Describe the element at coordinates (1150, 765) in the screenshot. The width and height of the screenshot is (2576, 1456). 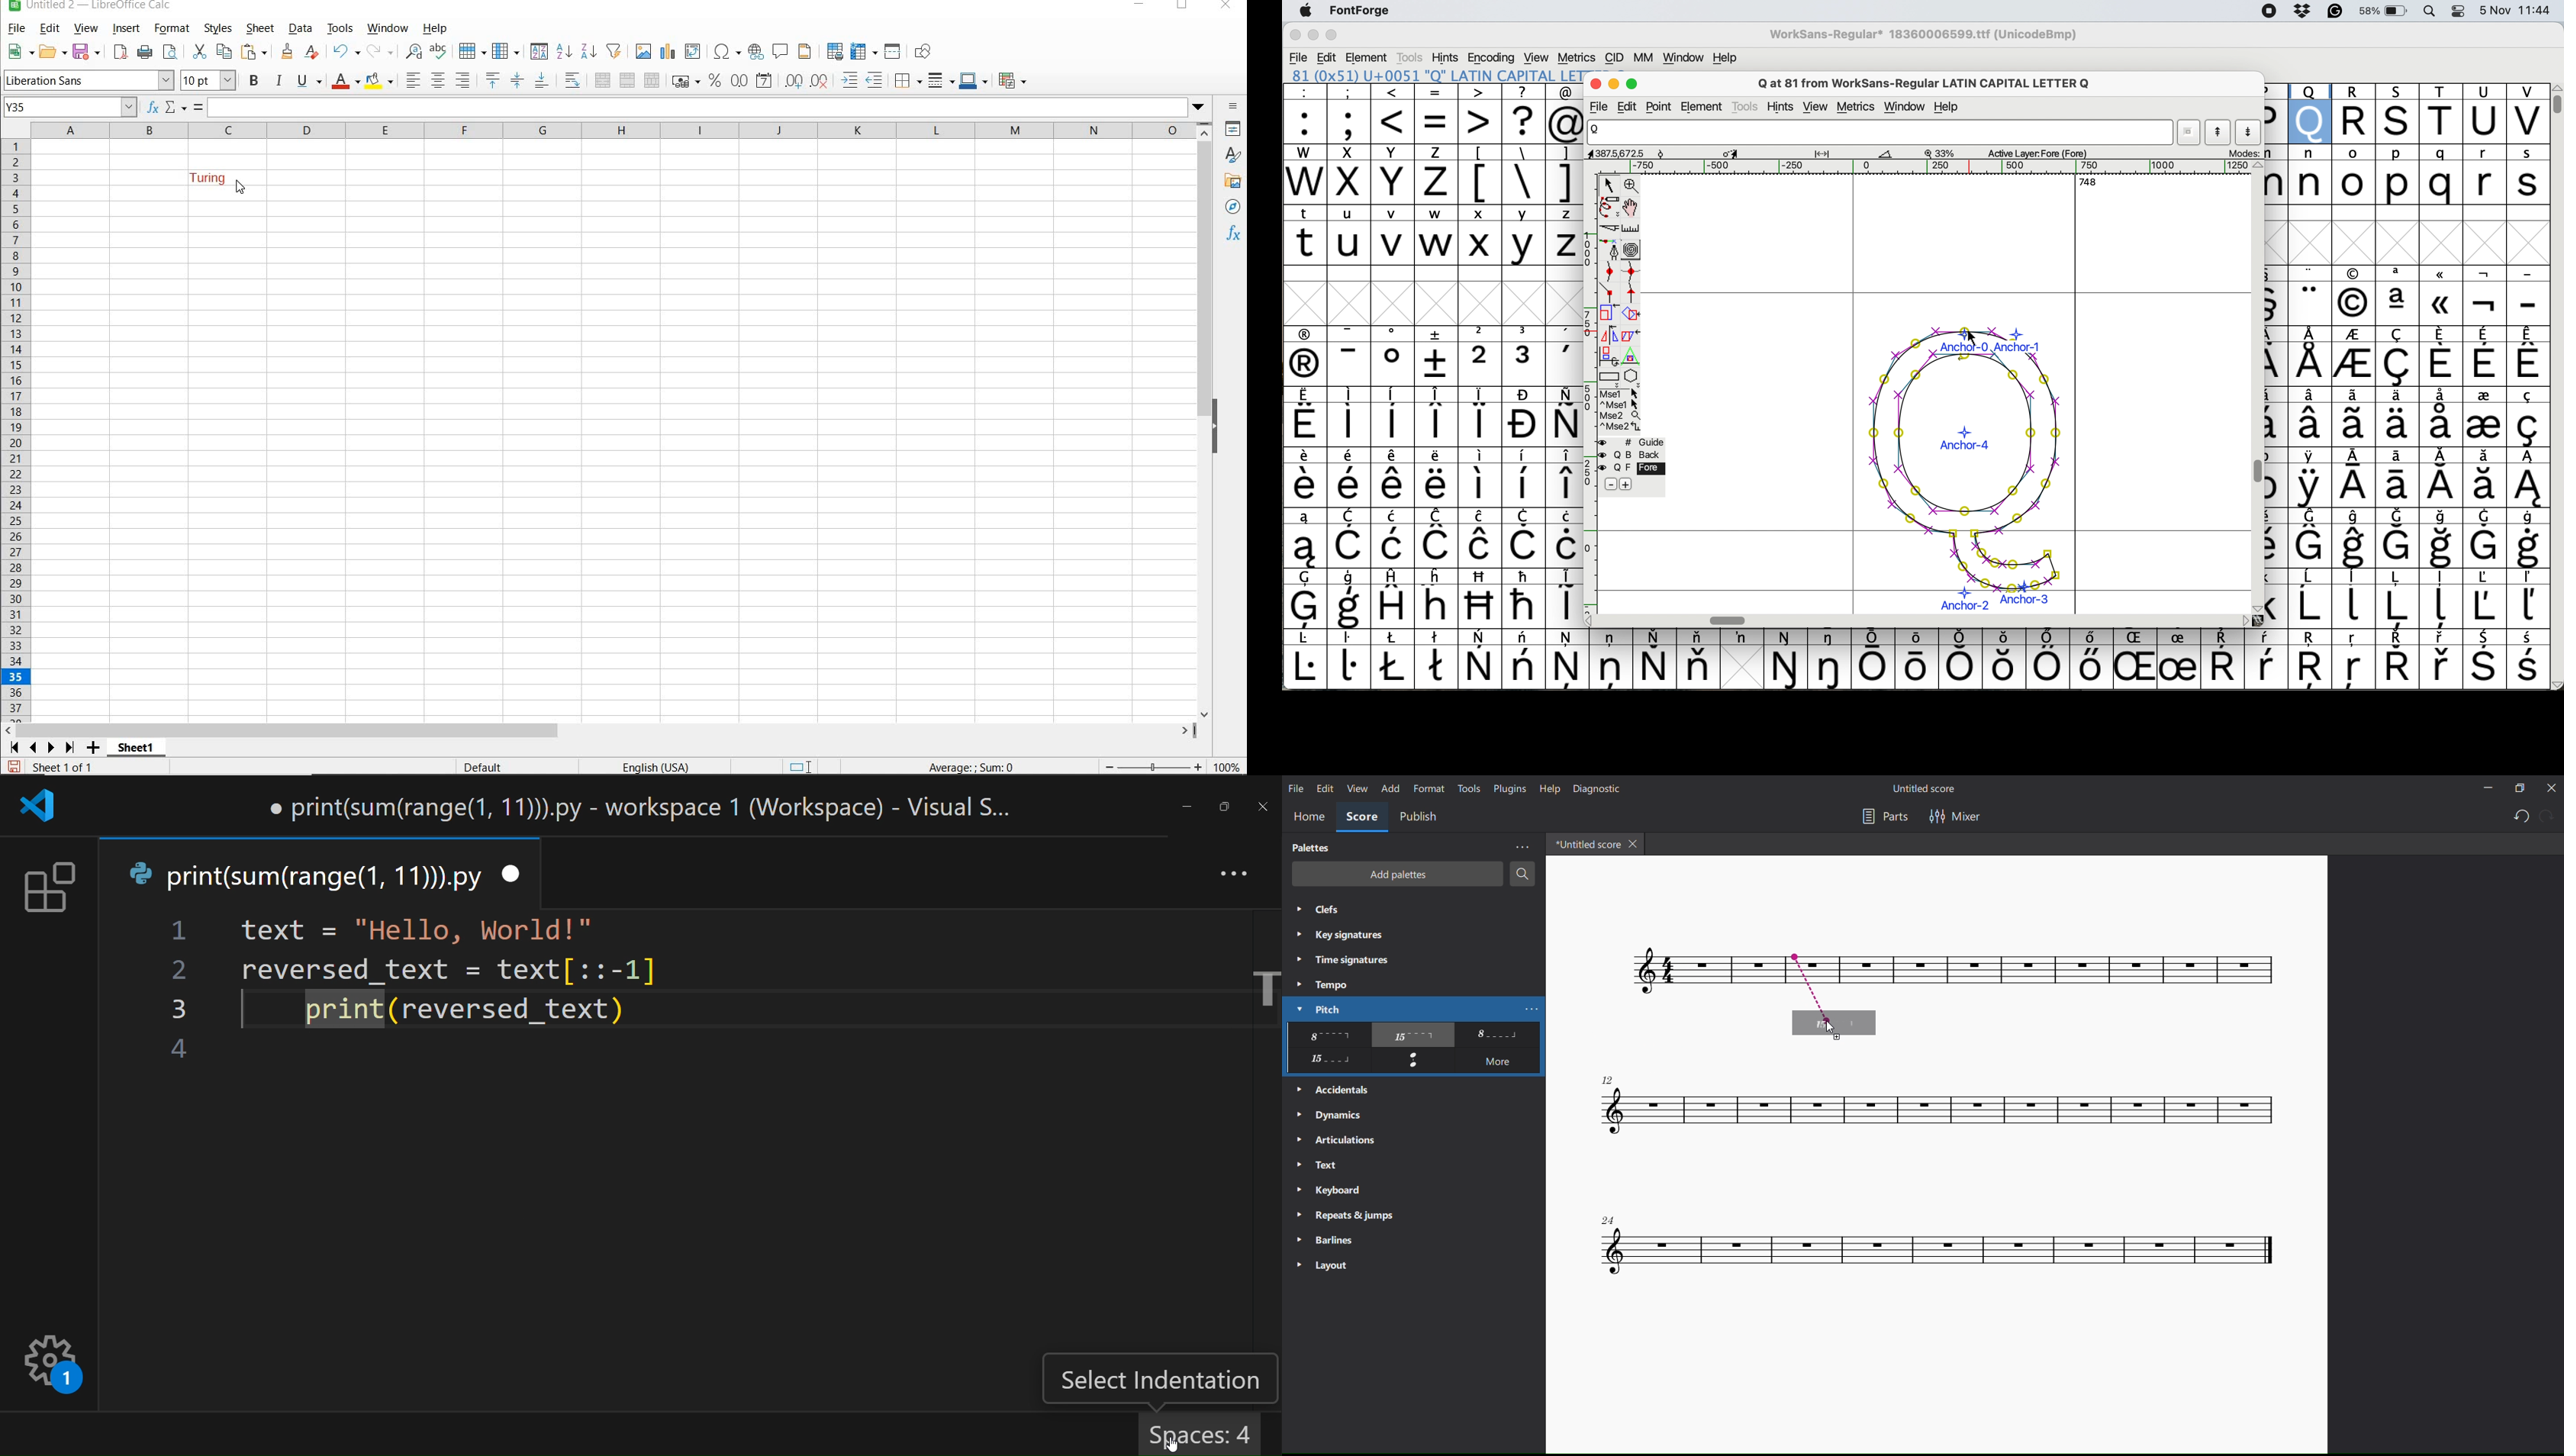
I see `ZOOM OUT OR ZOOM IN` at that location.